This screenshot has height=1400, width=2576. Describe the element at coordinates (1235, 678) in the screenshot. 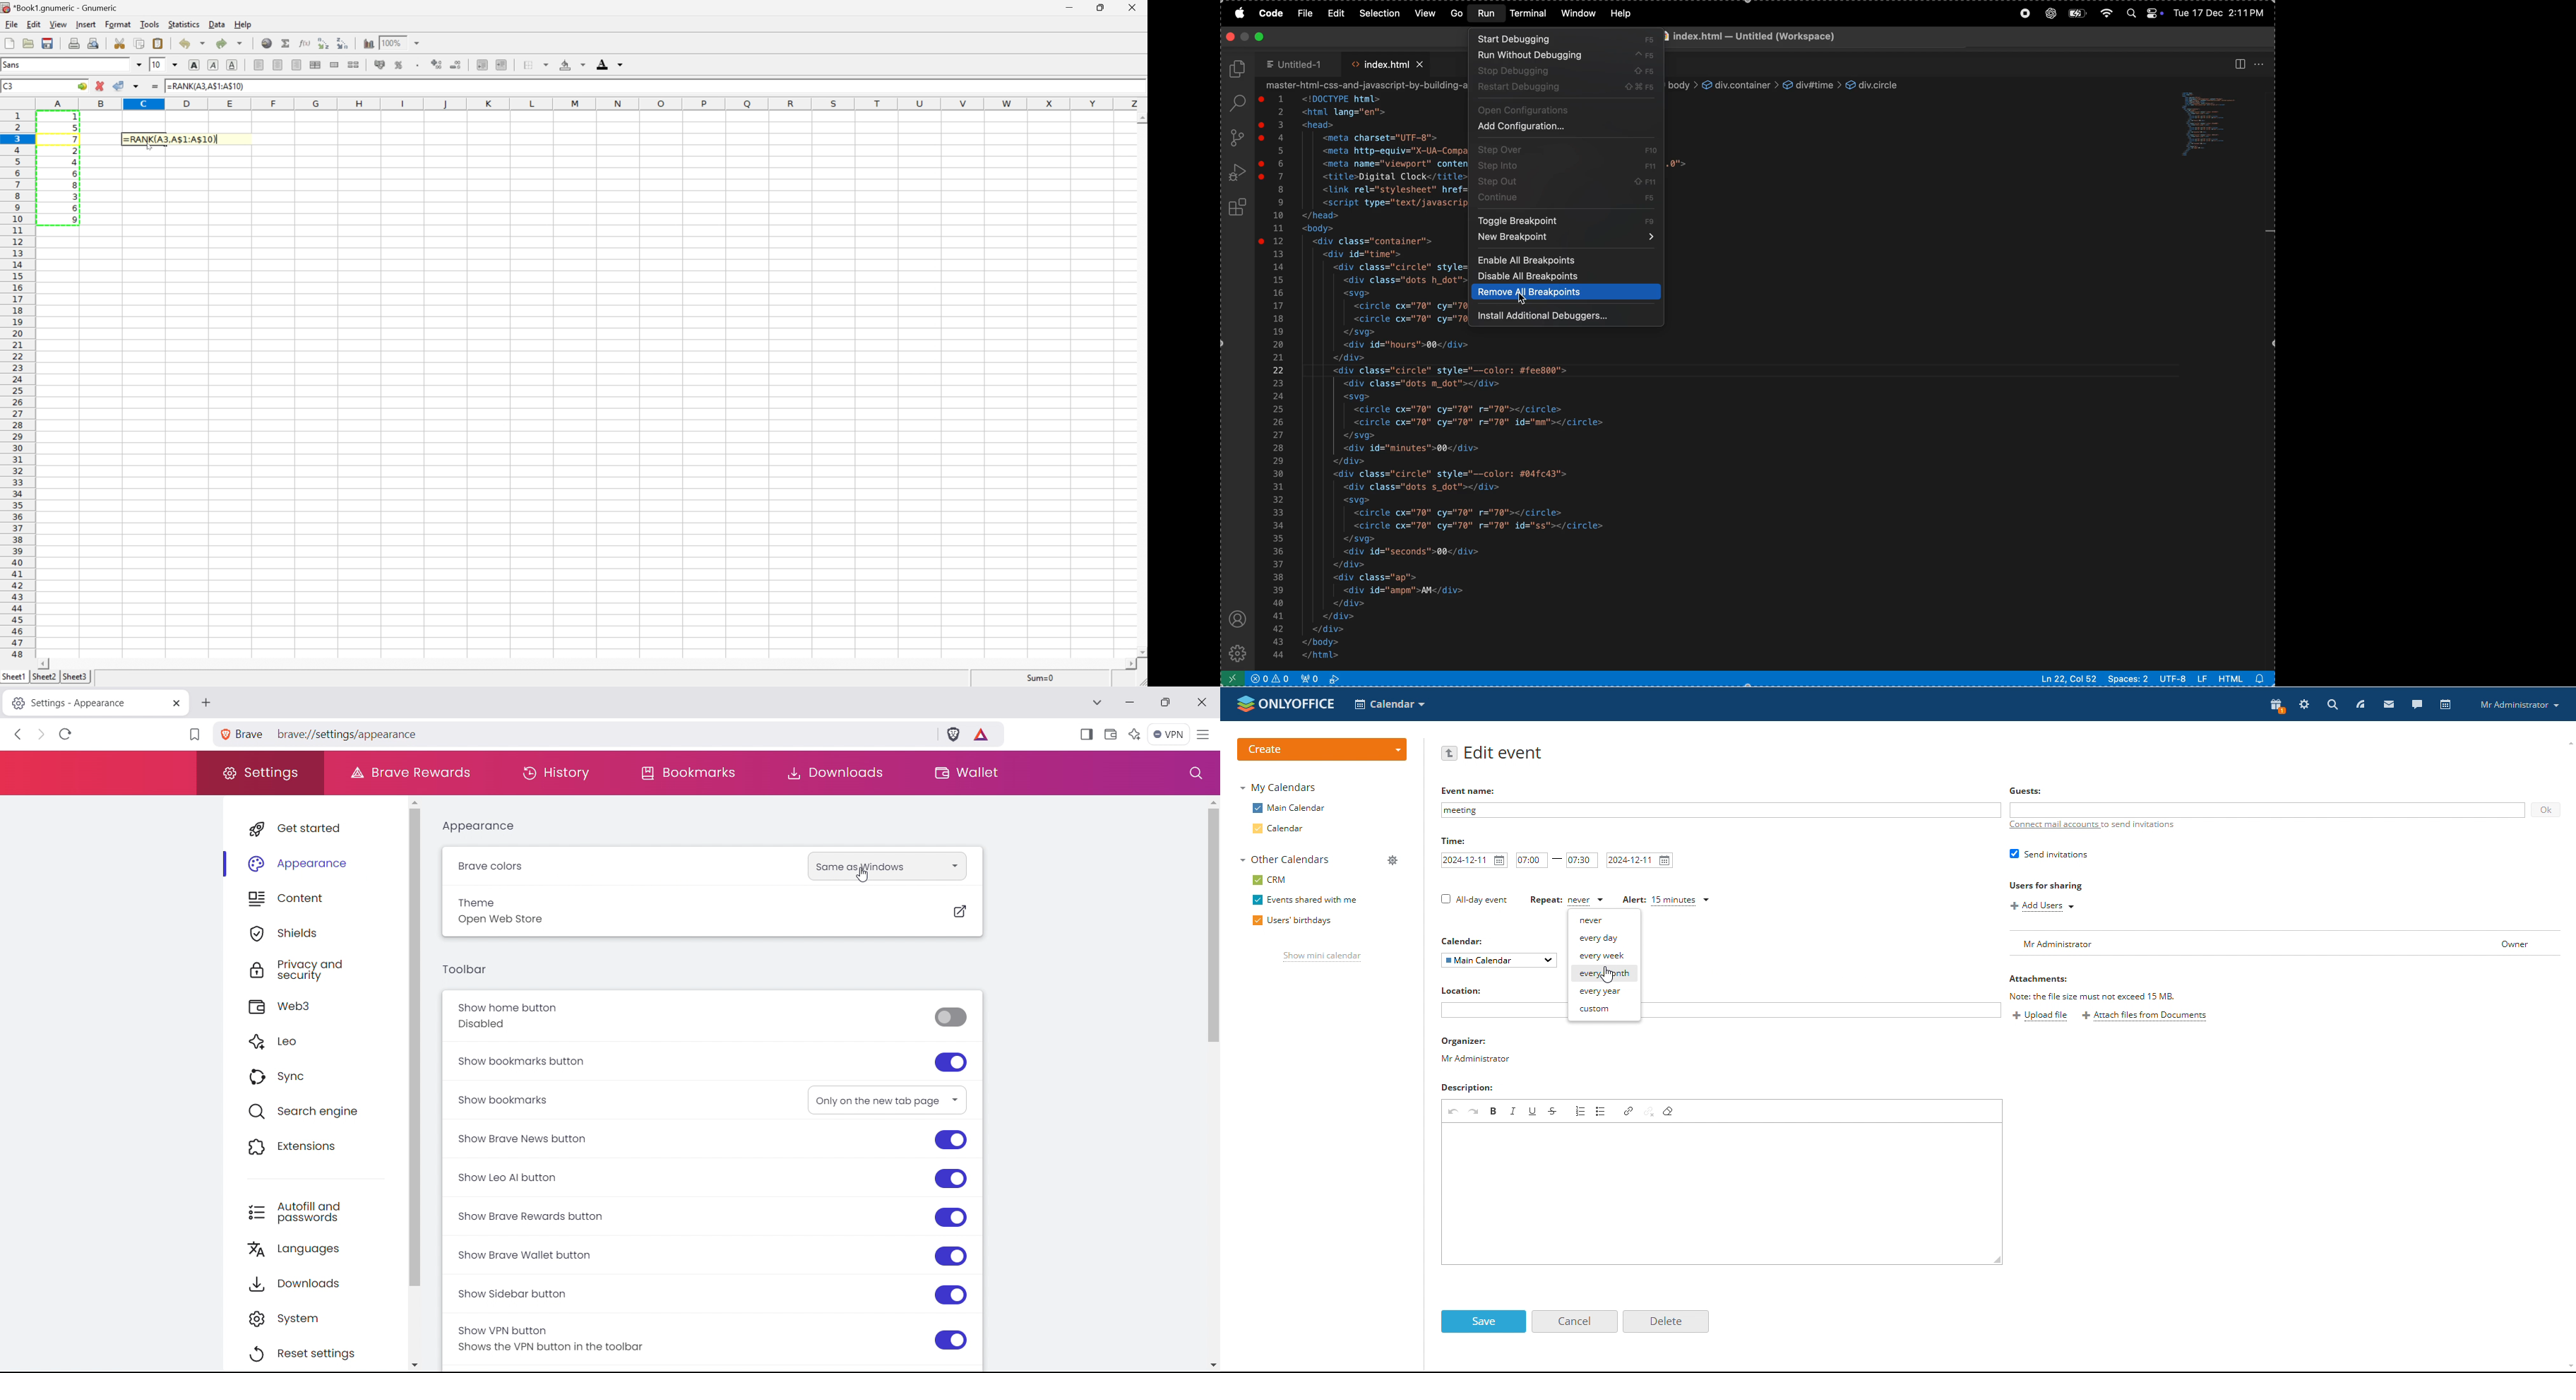

I see `open remote window` at that location.